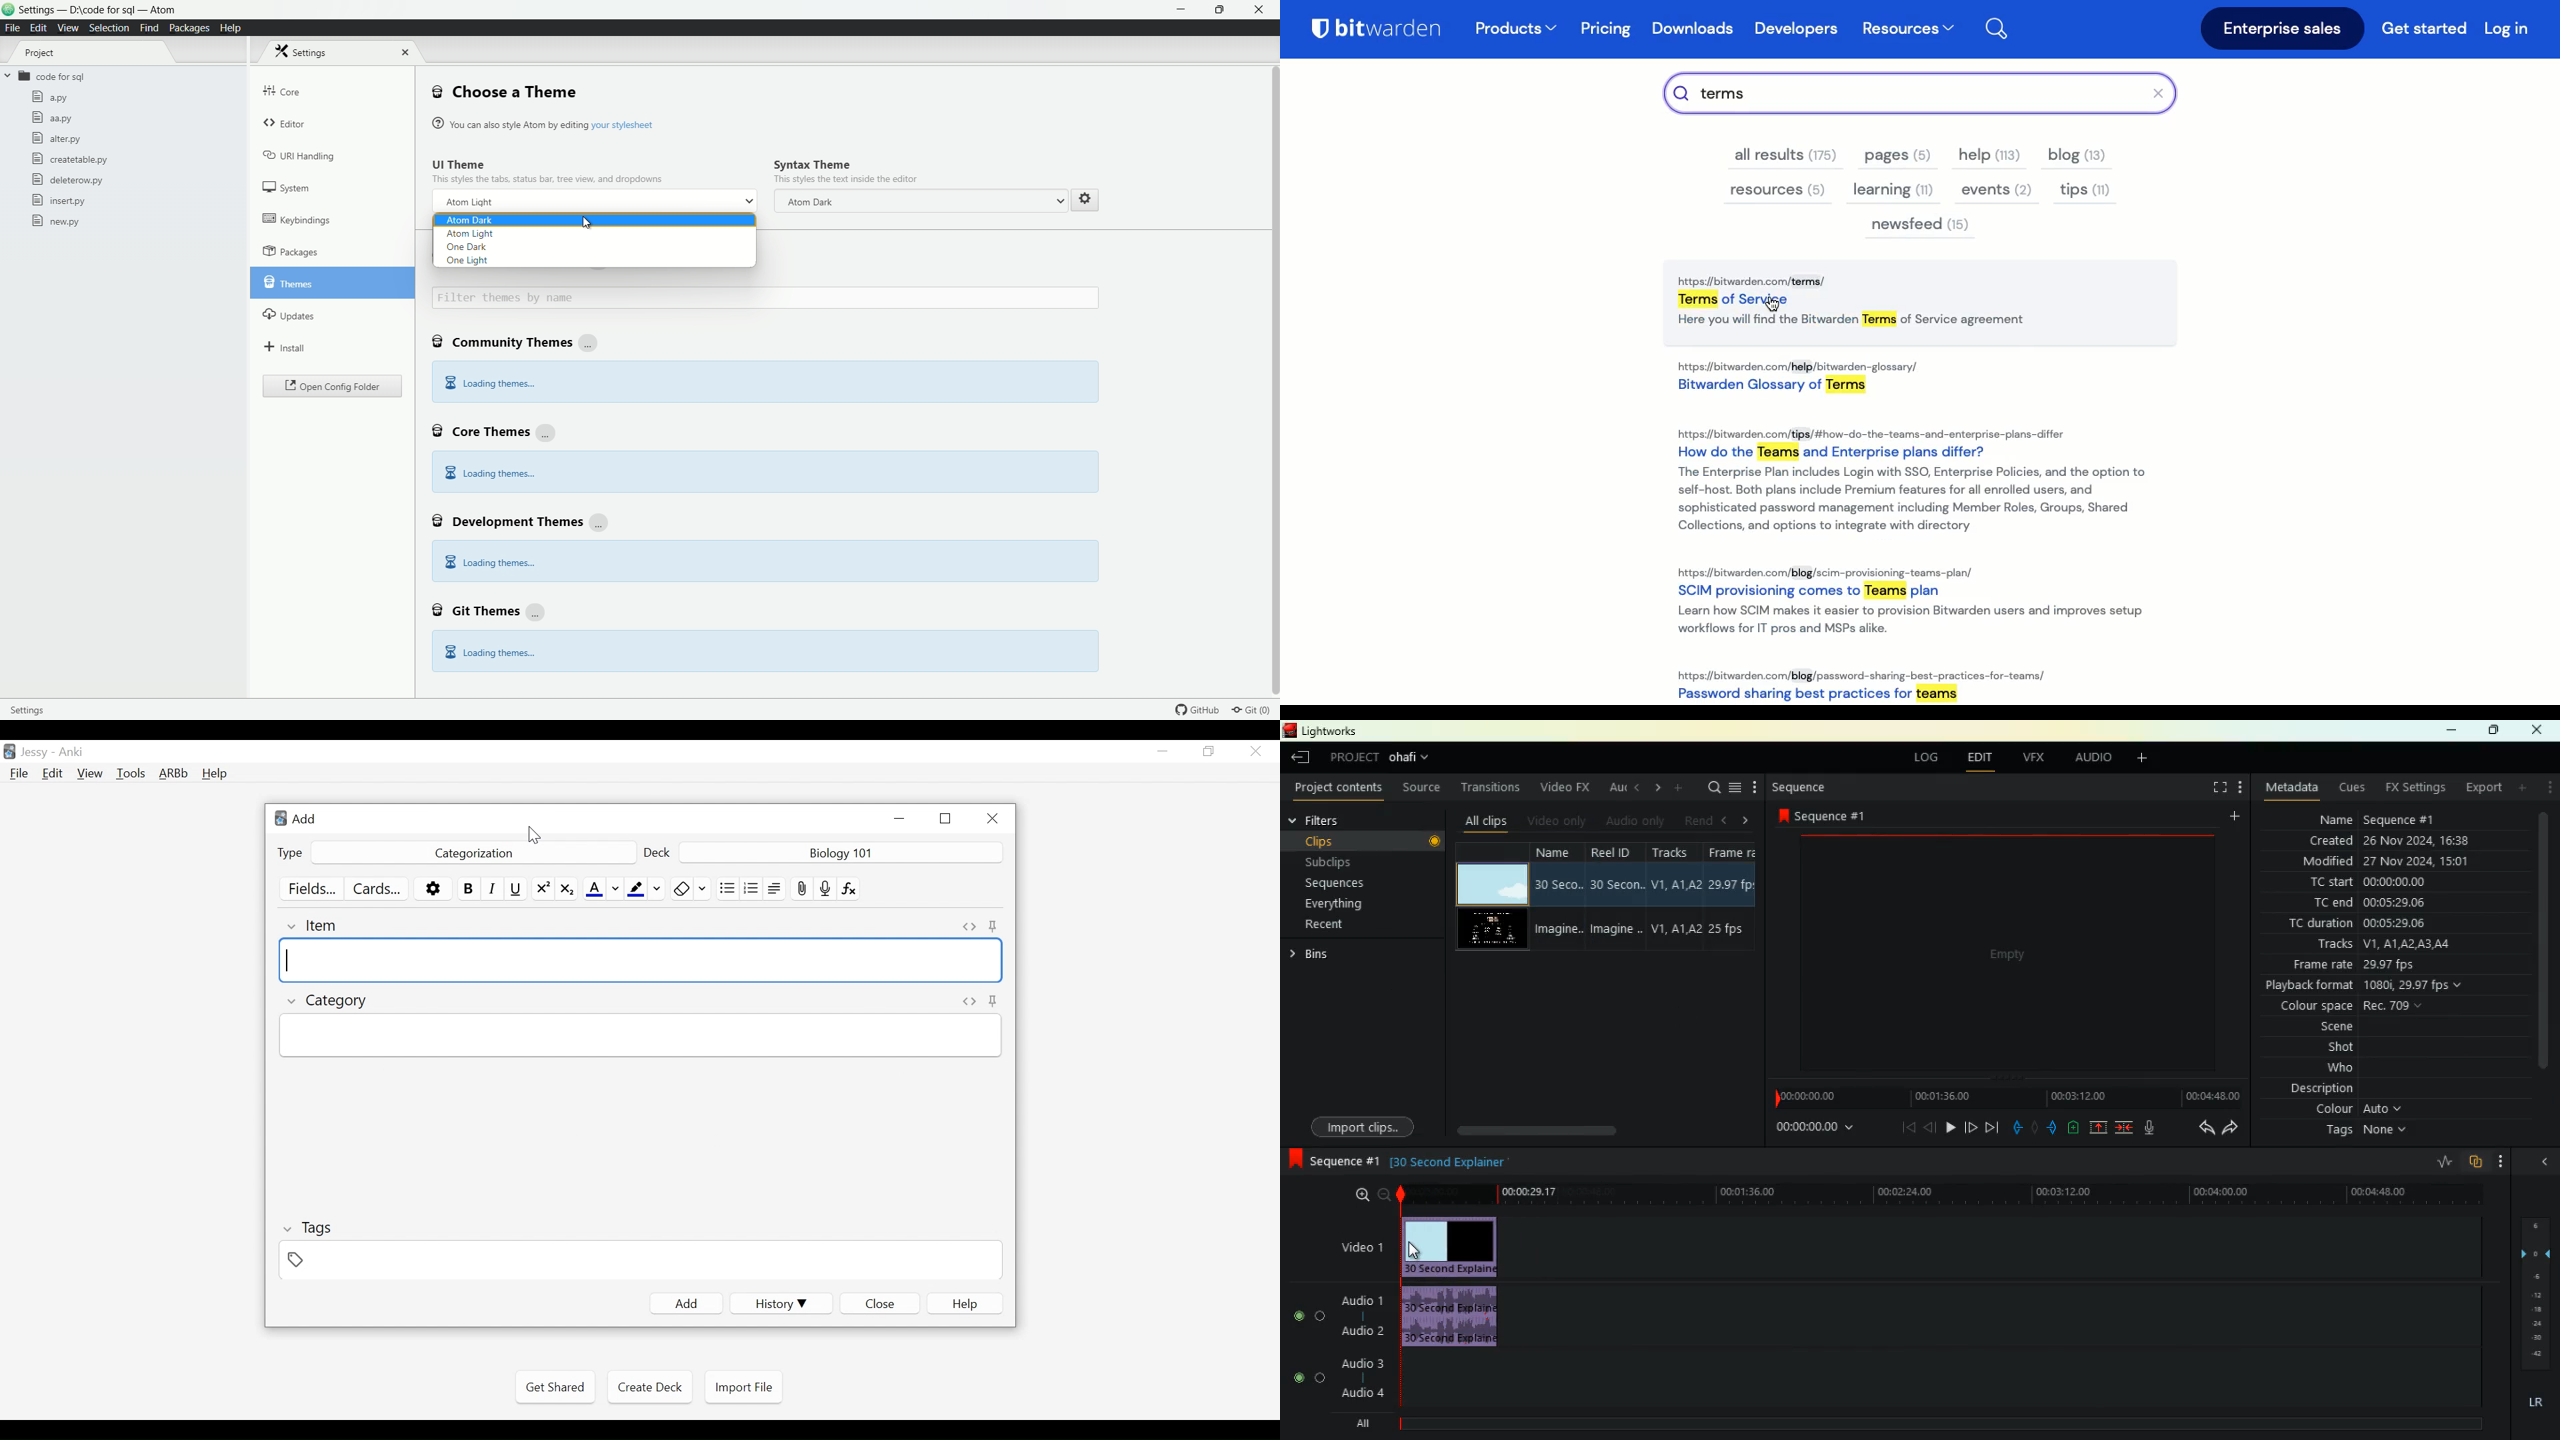 The height and width of the screenshot is (1456, 2576). What do you see at coordinates (1301, 759) in the screenshot?
I see `leave` at bounding box center [1301, 759].